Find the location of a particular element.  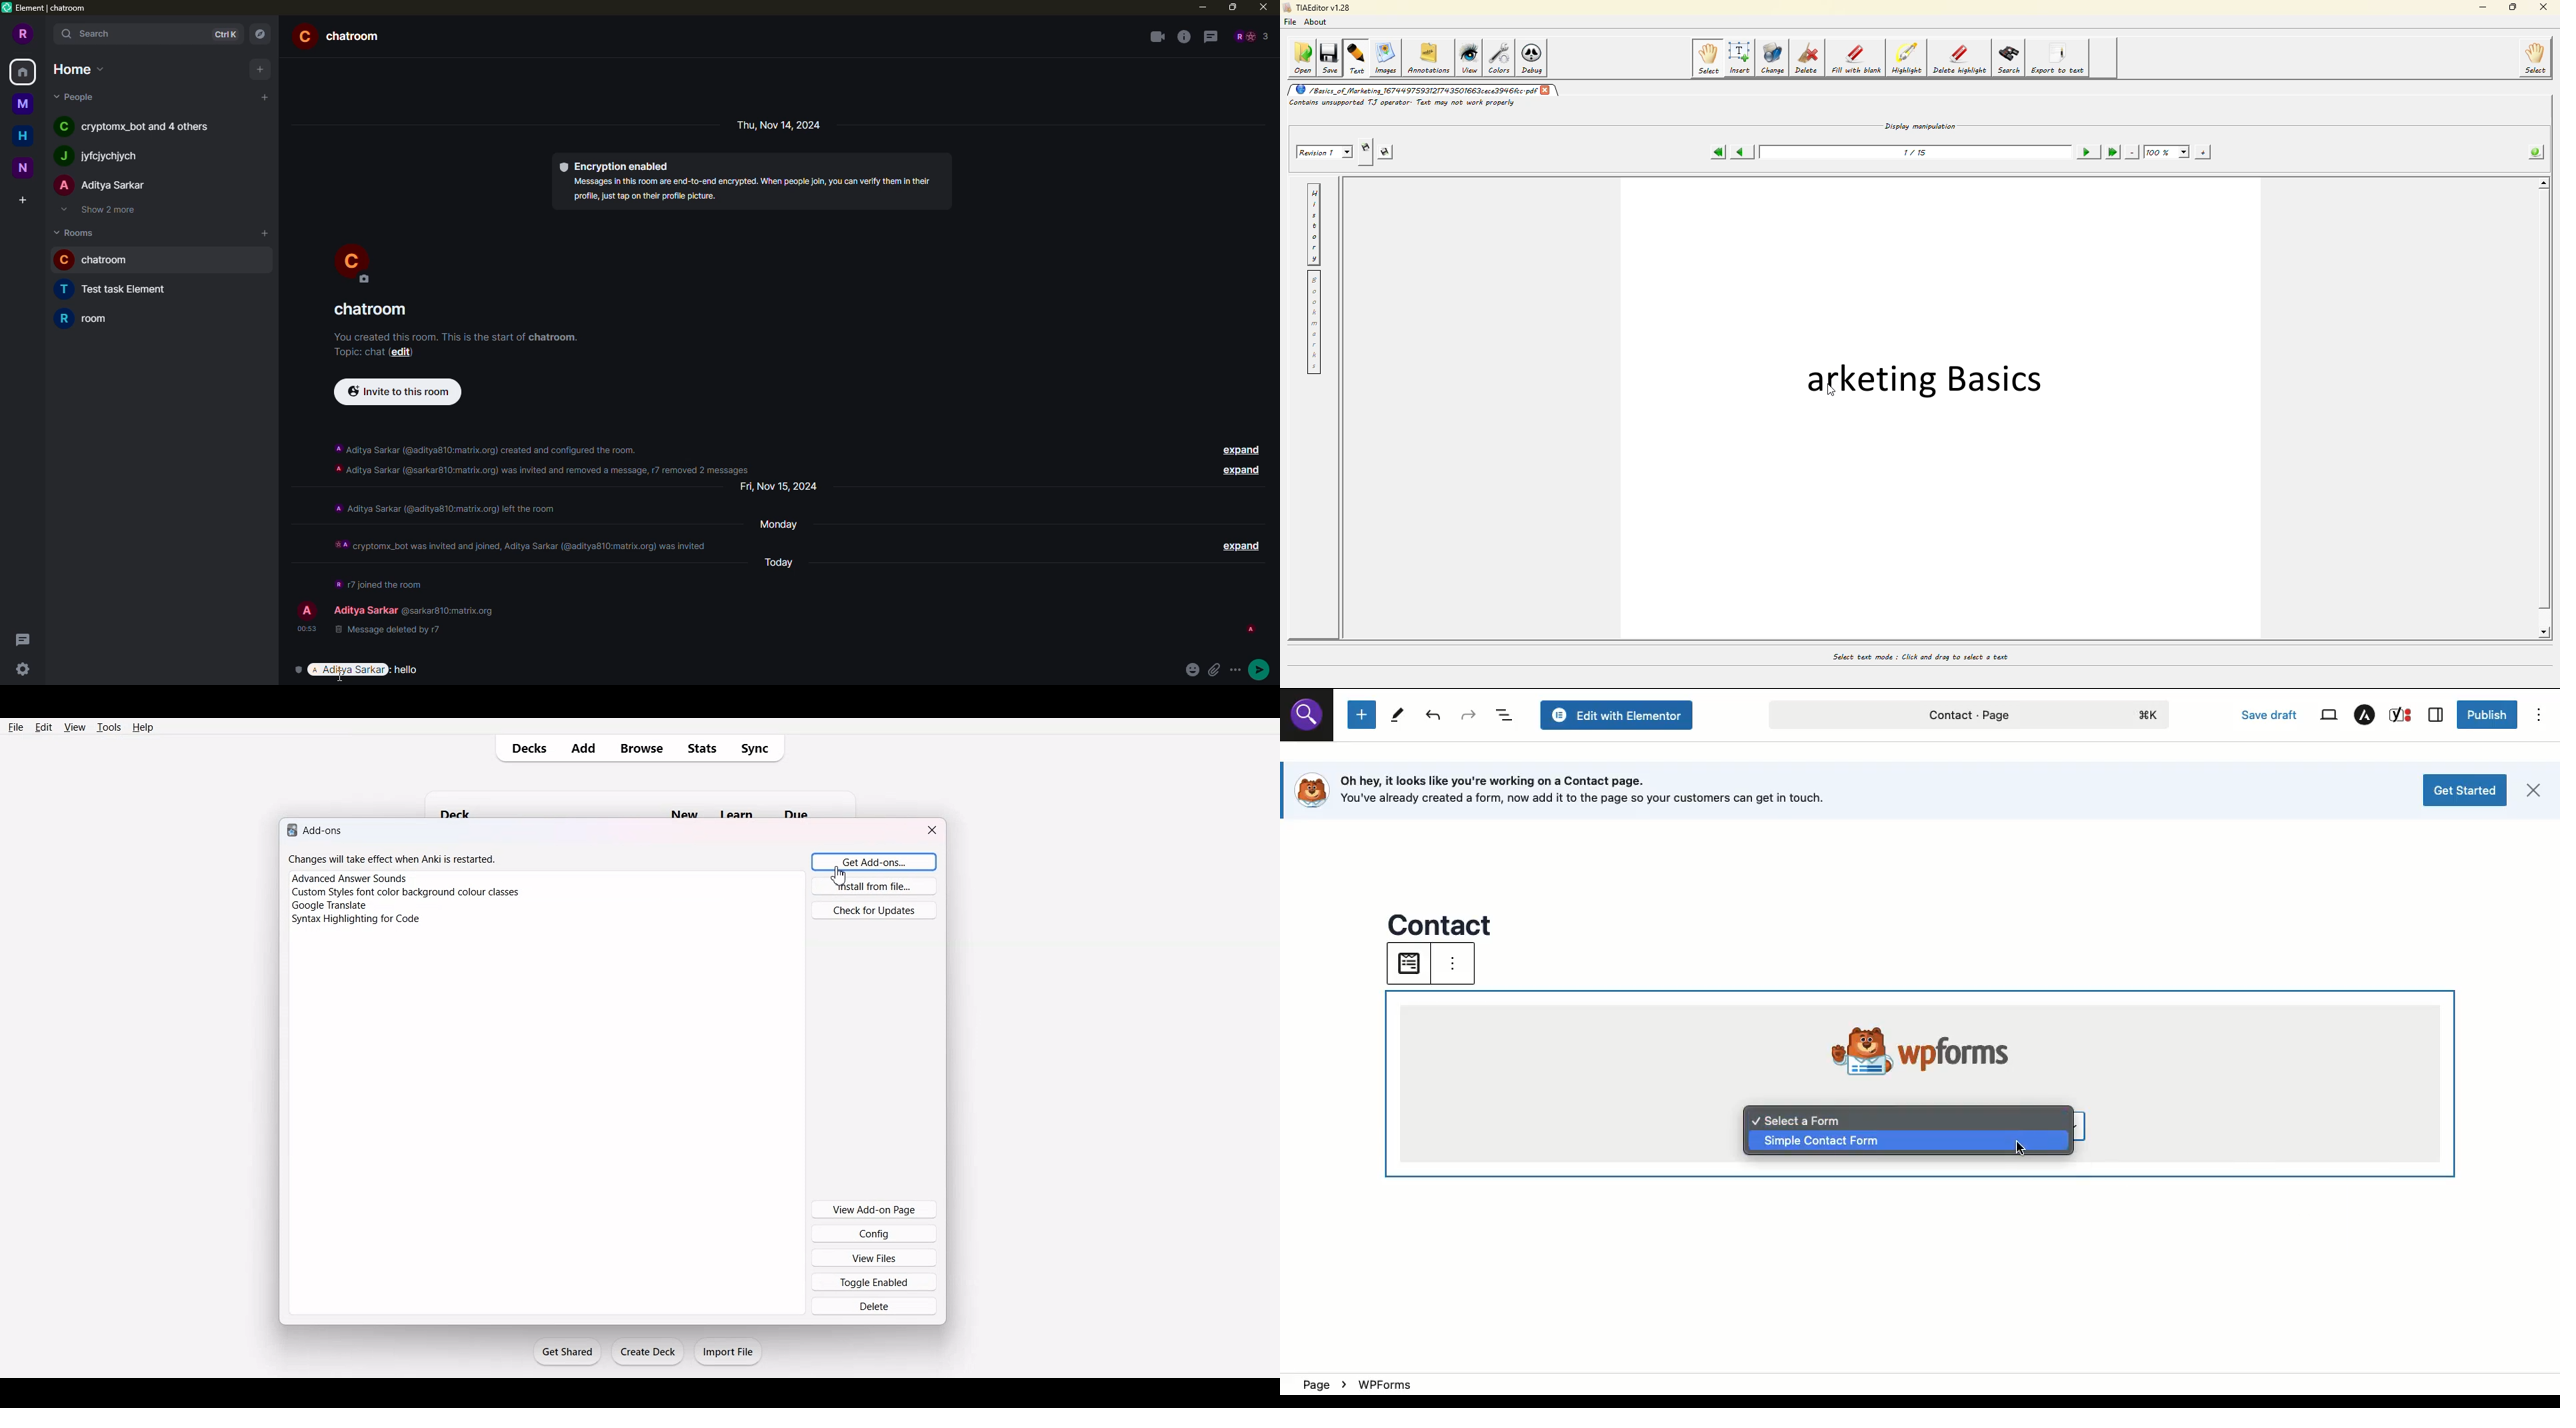

info is located at coordinates (444, 507).